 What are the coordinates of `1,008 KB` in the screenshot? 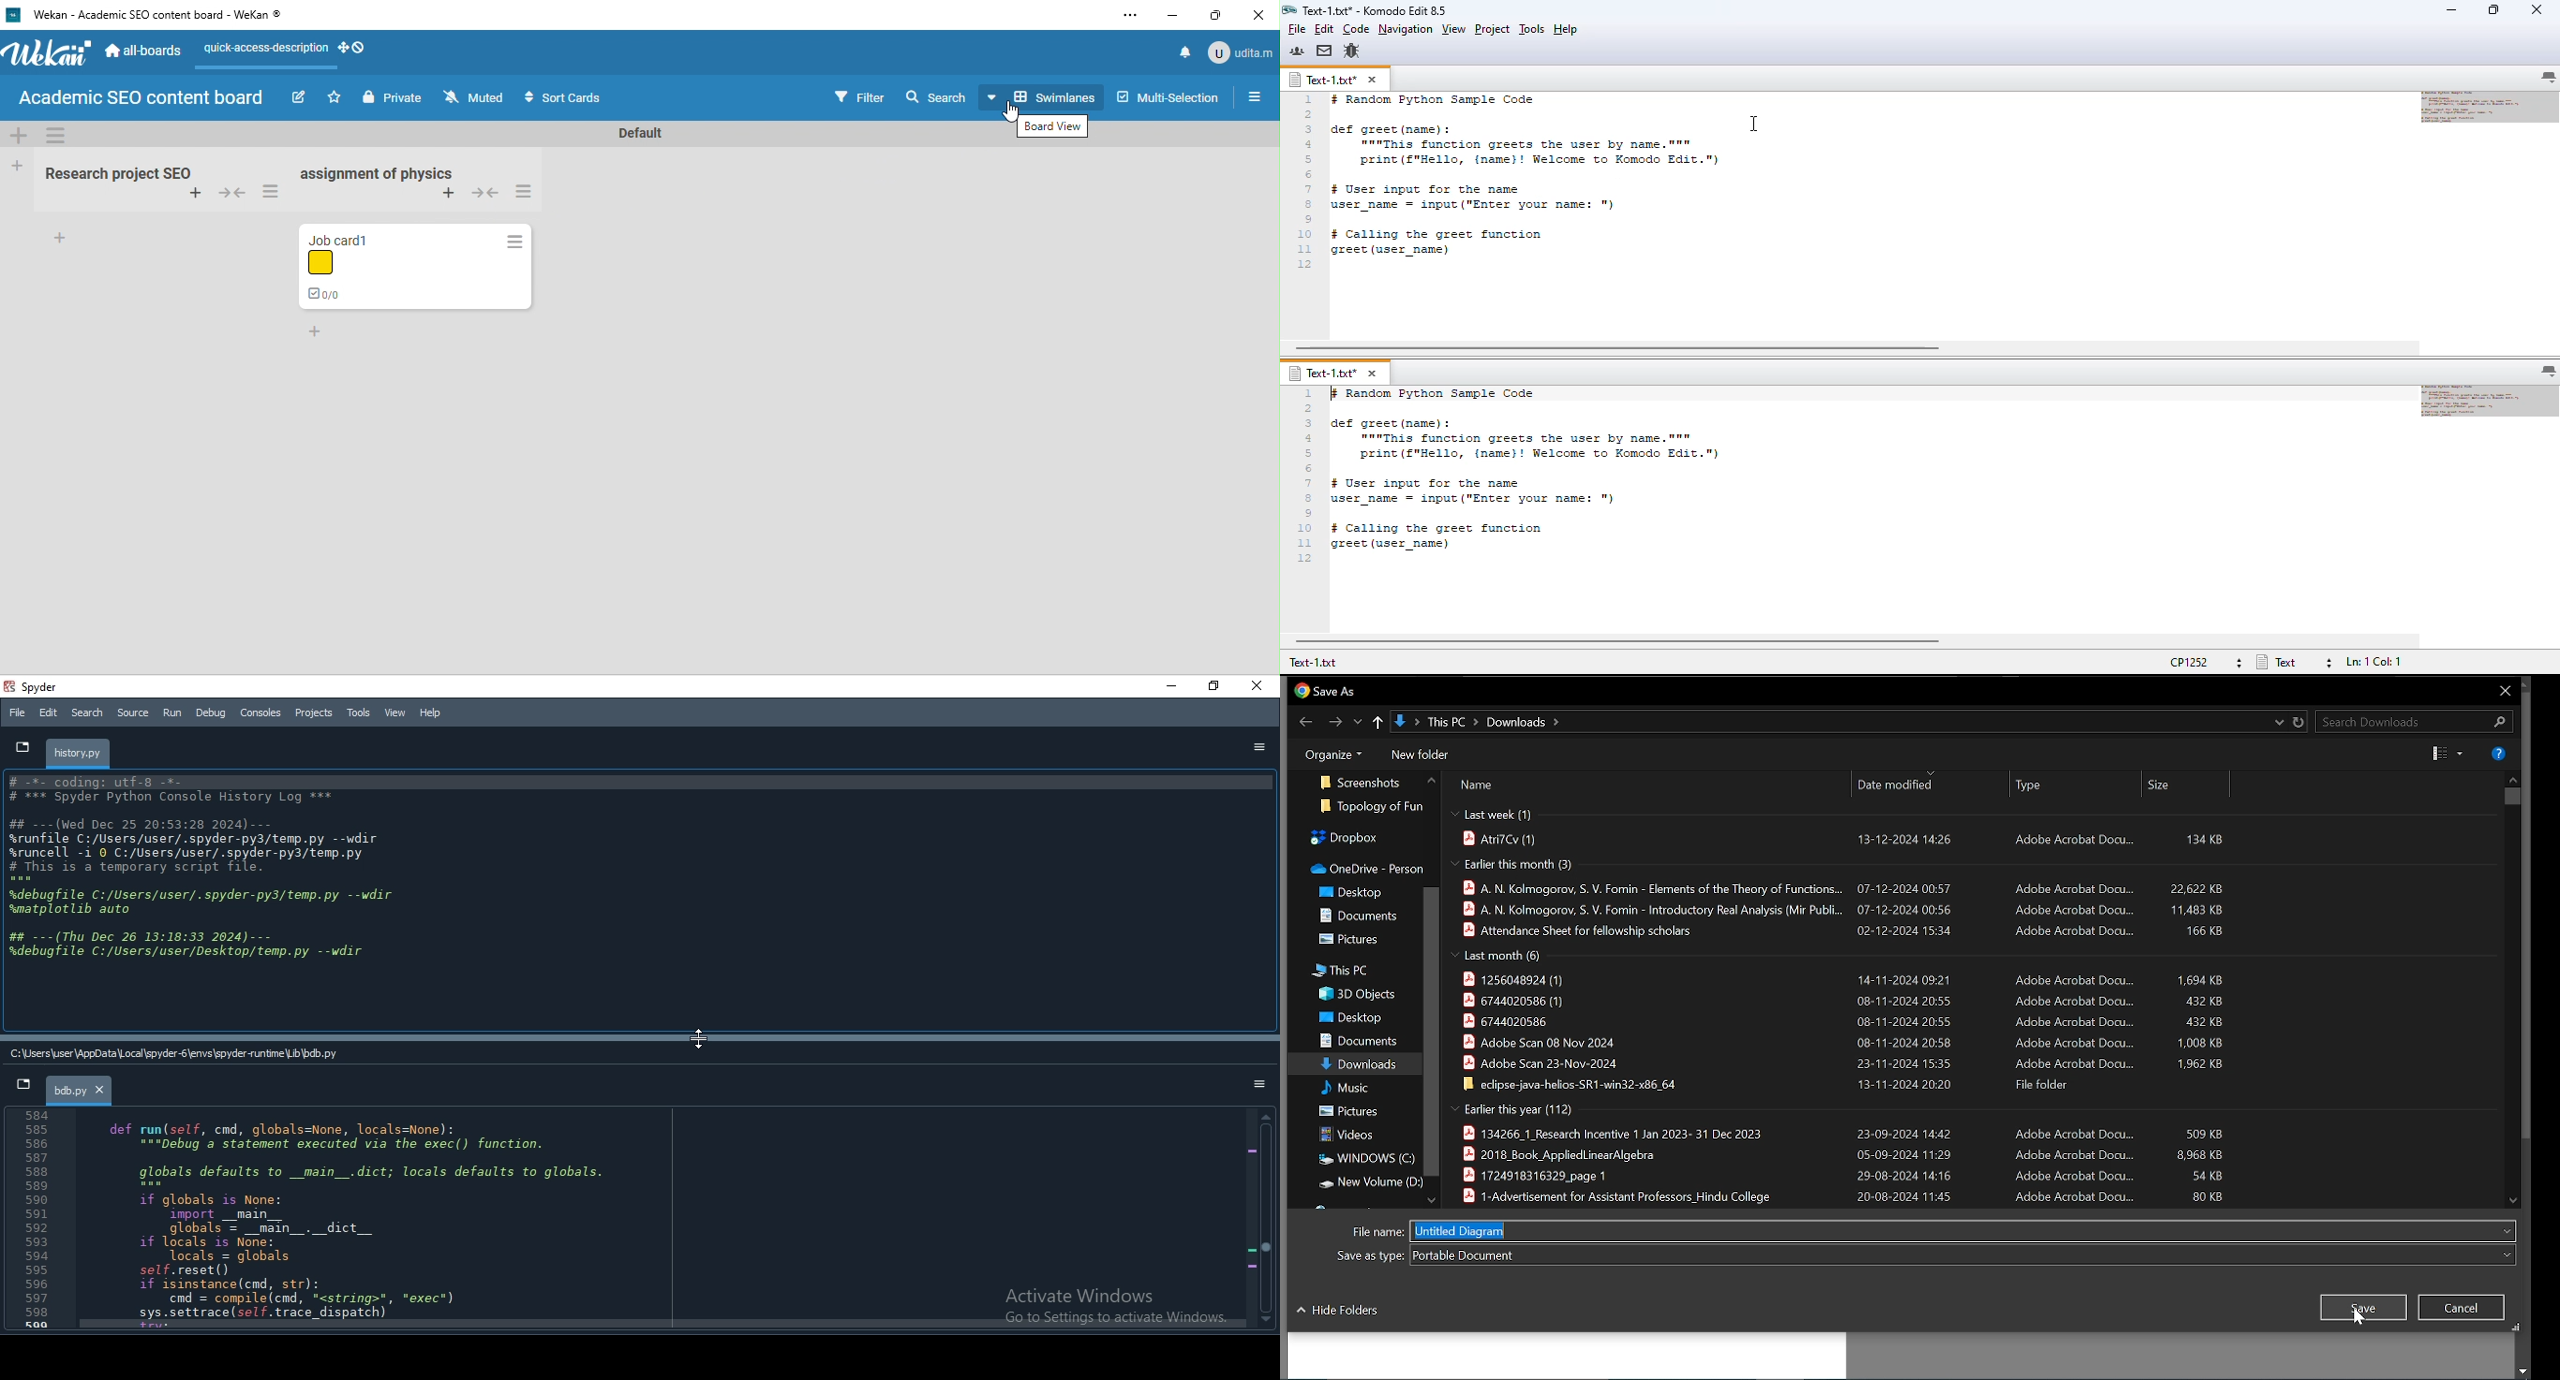 It's located at (2199, 1043).